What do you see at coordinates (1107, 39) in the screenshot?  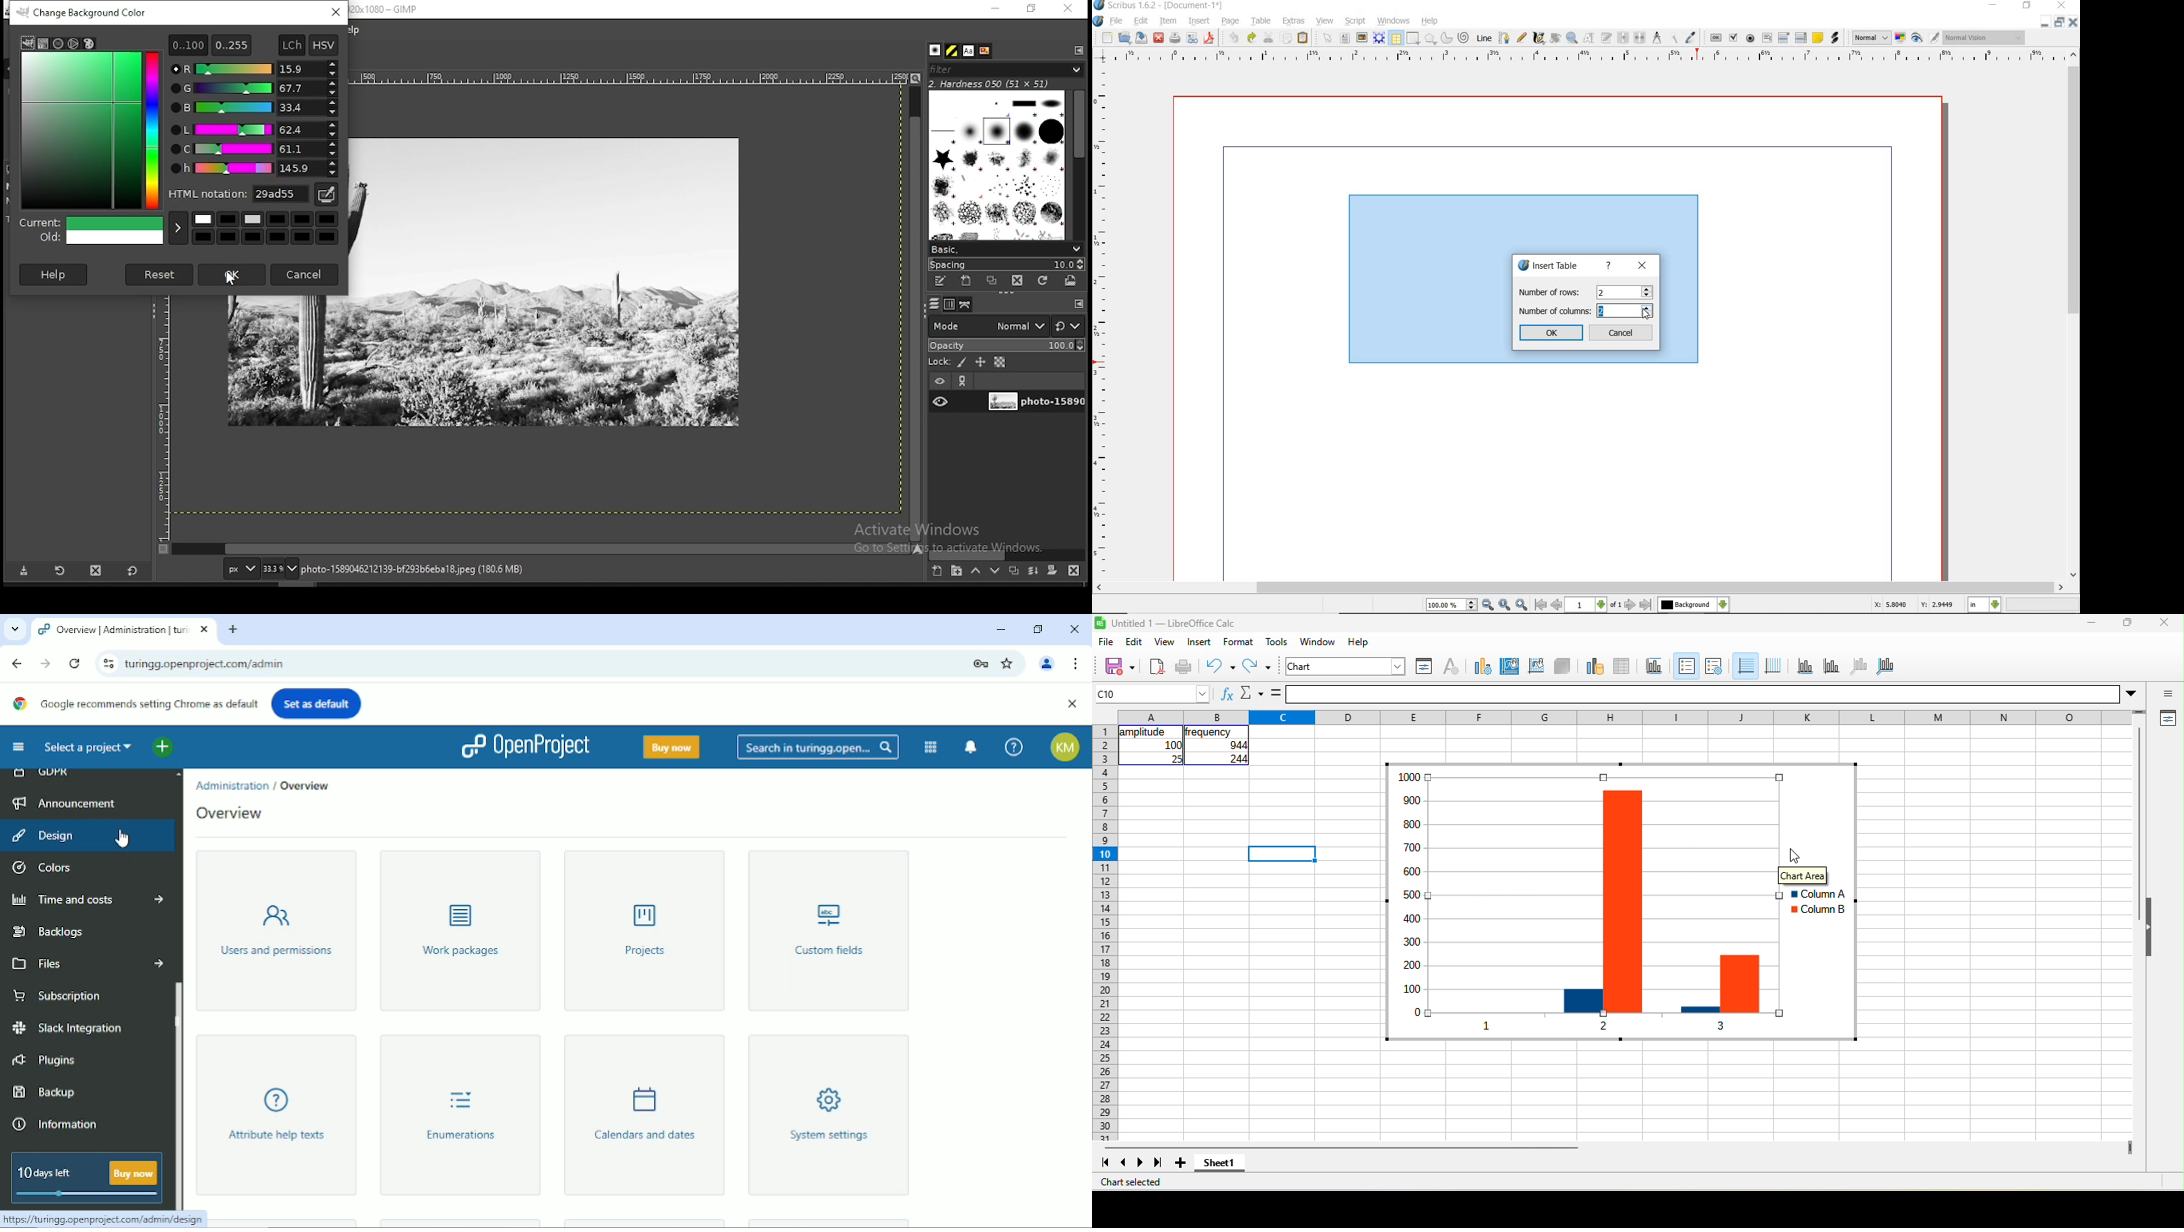 I see `new` at bounding box center [1107, 39].